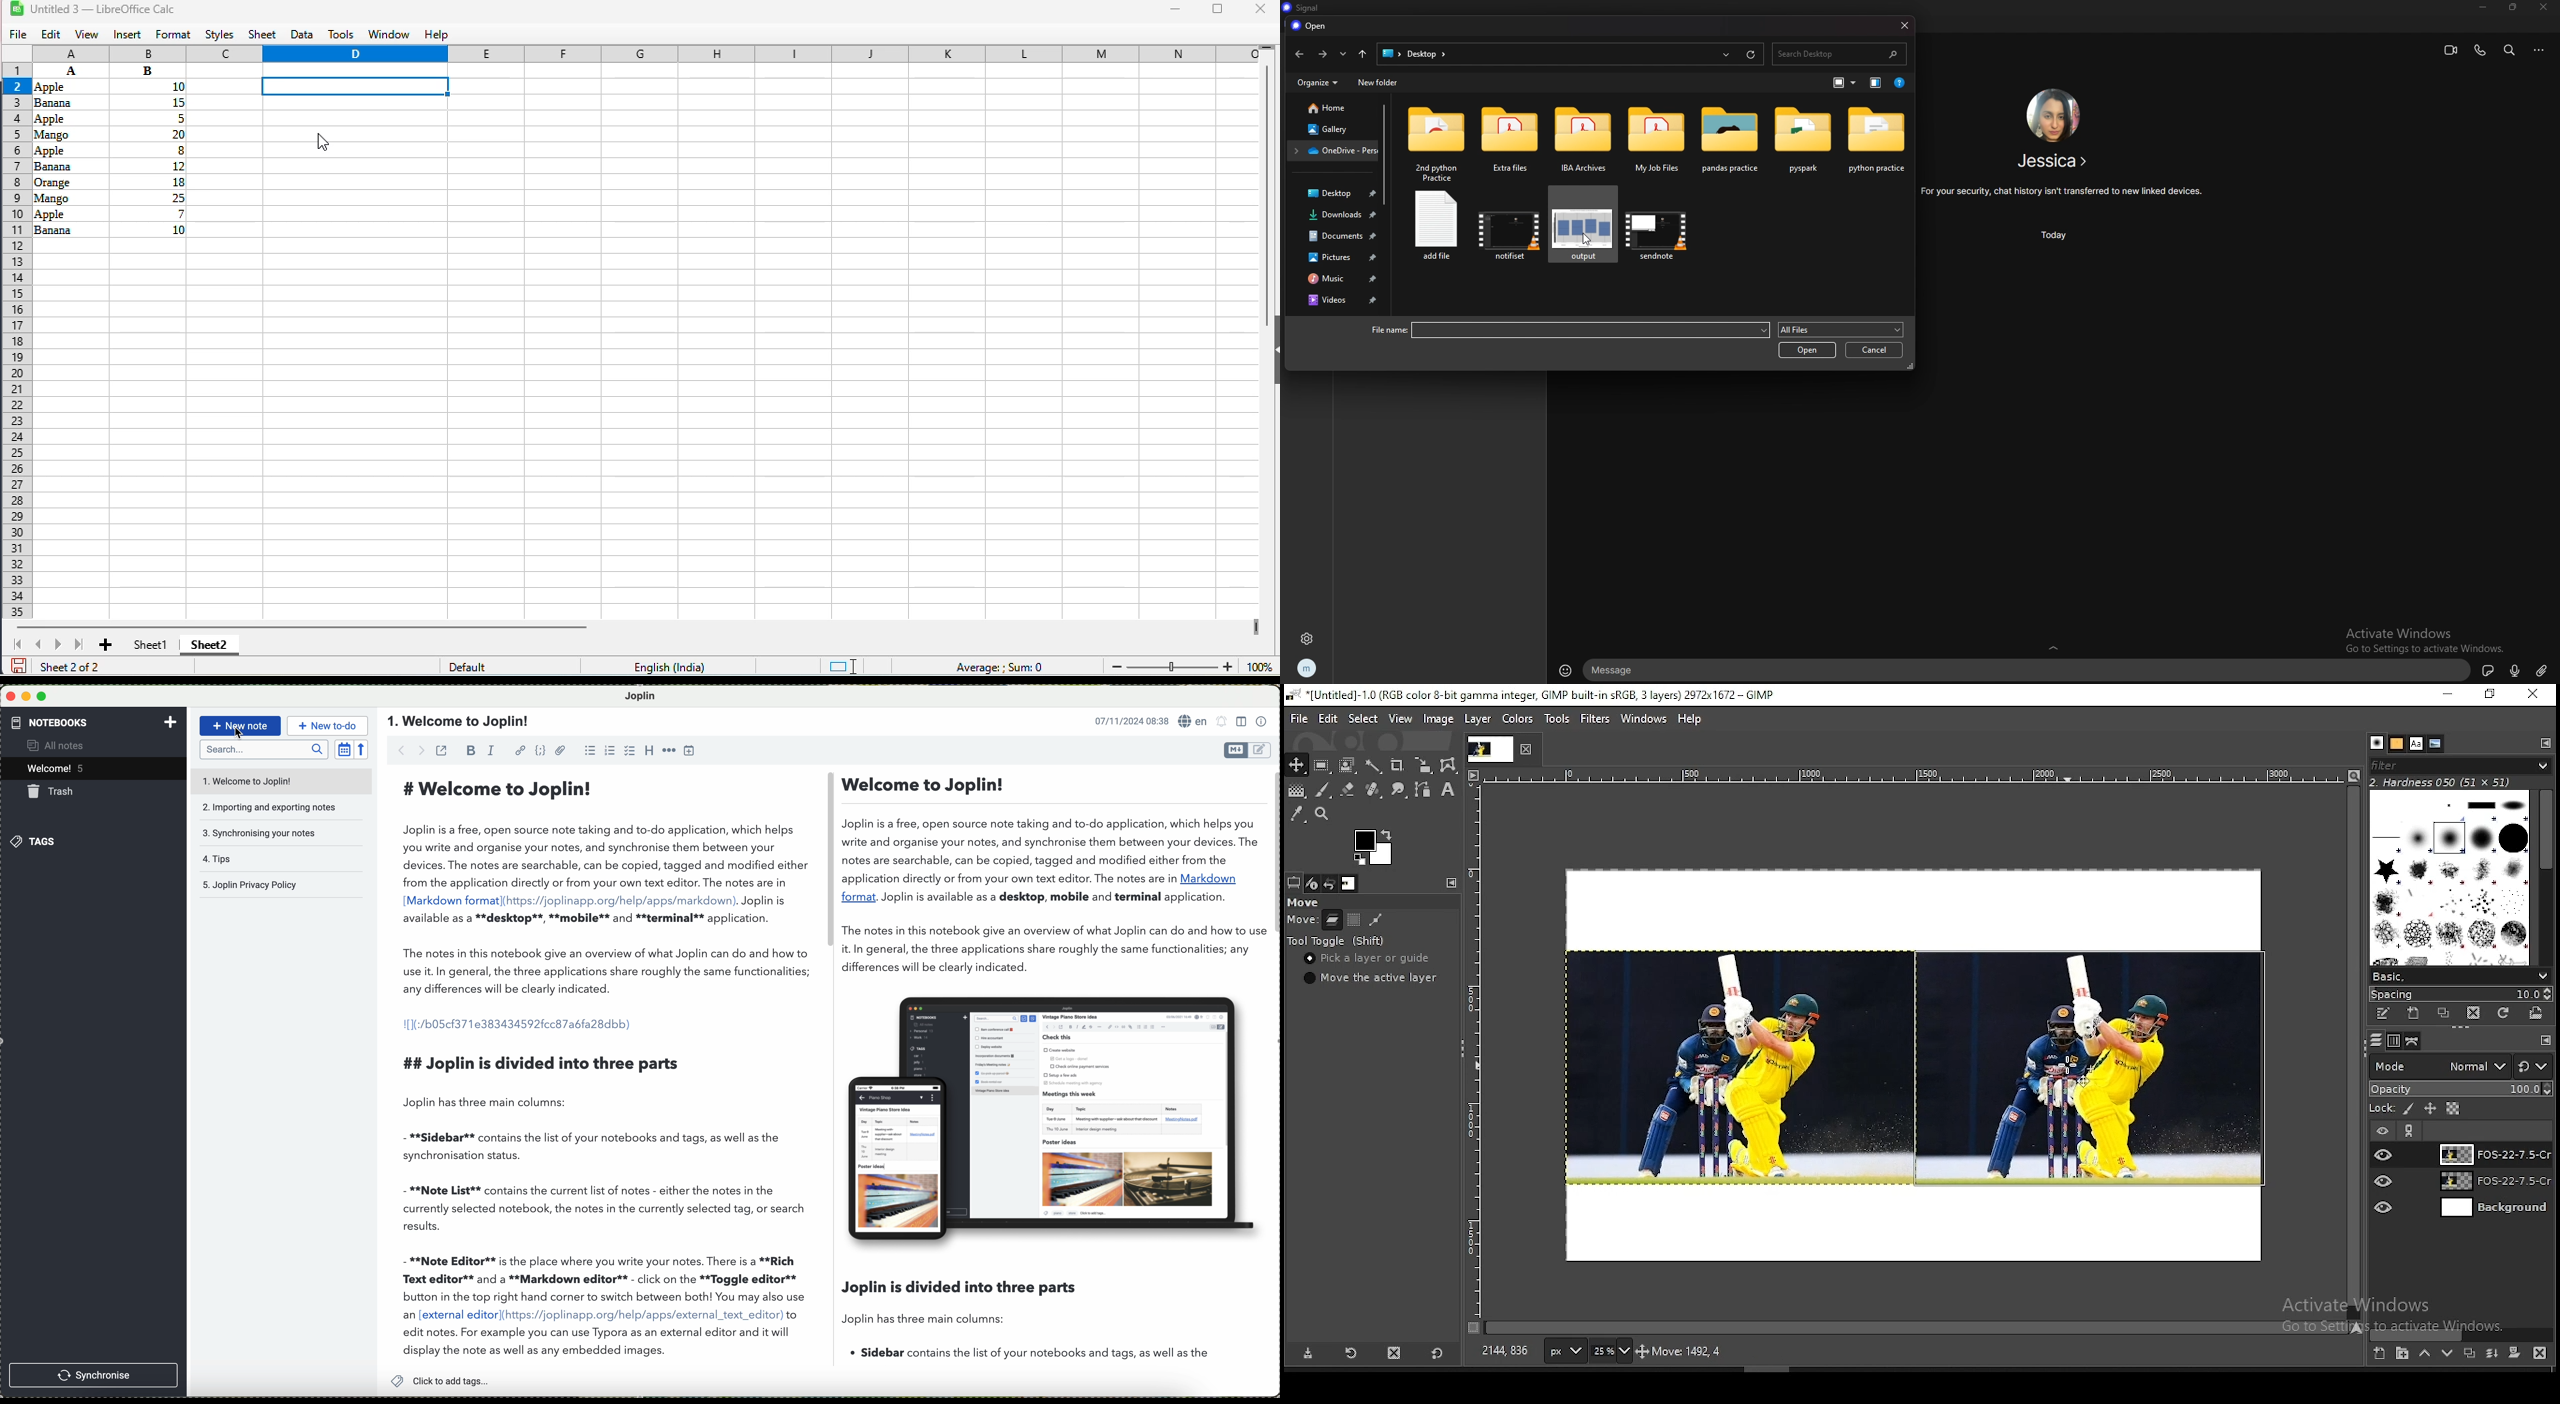 This screenshot has height=1428, width=2576. I want to click on numbered list, so click(609, 750).